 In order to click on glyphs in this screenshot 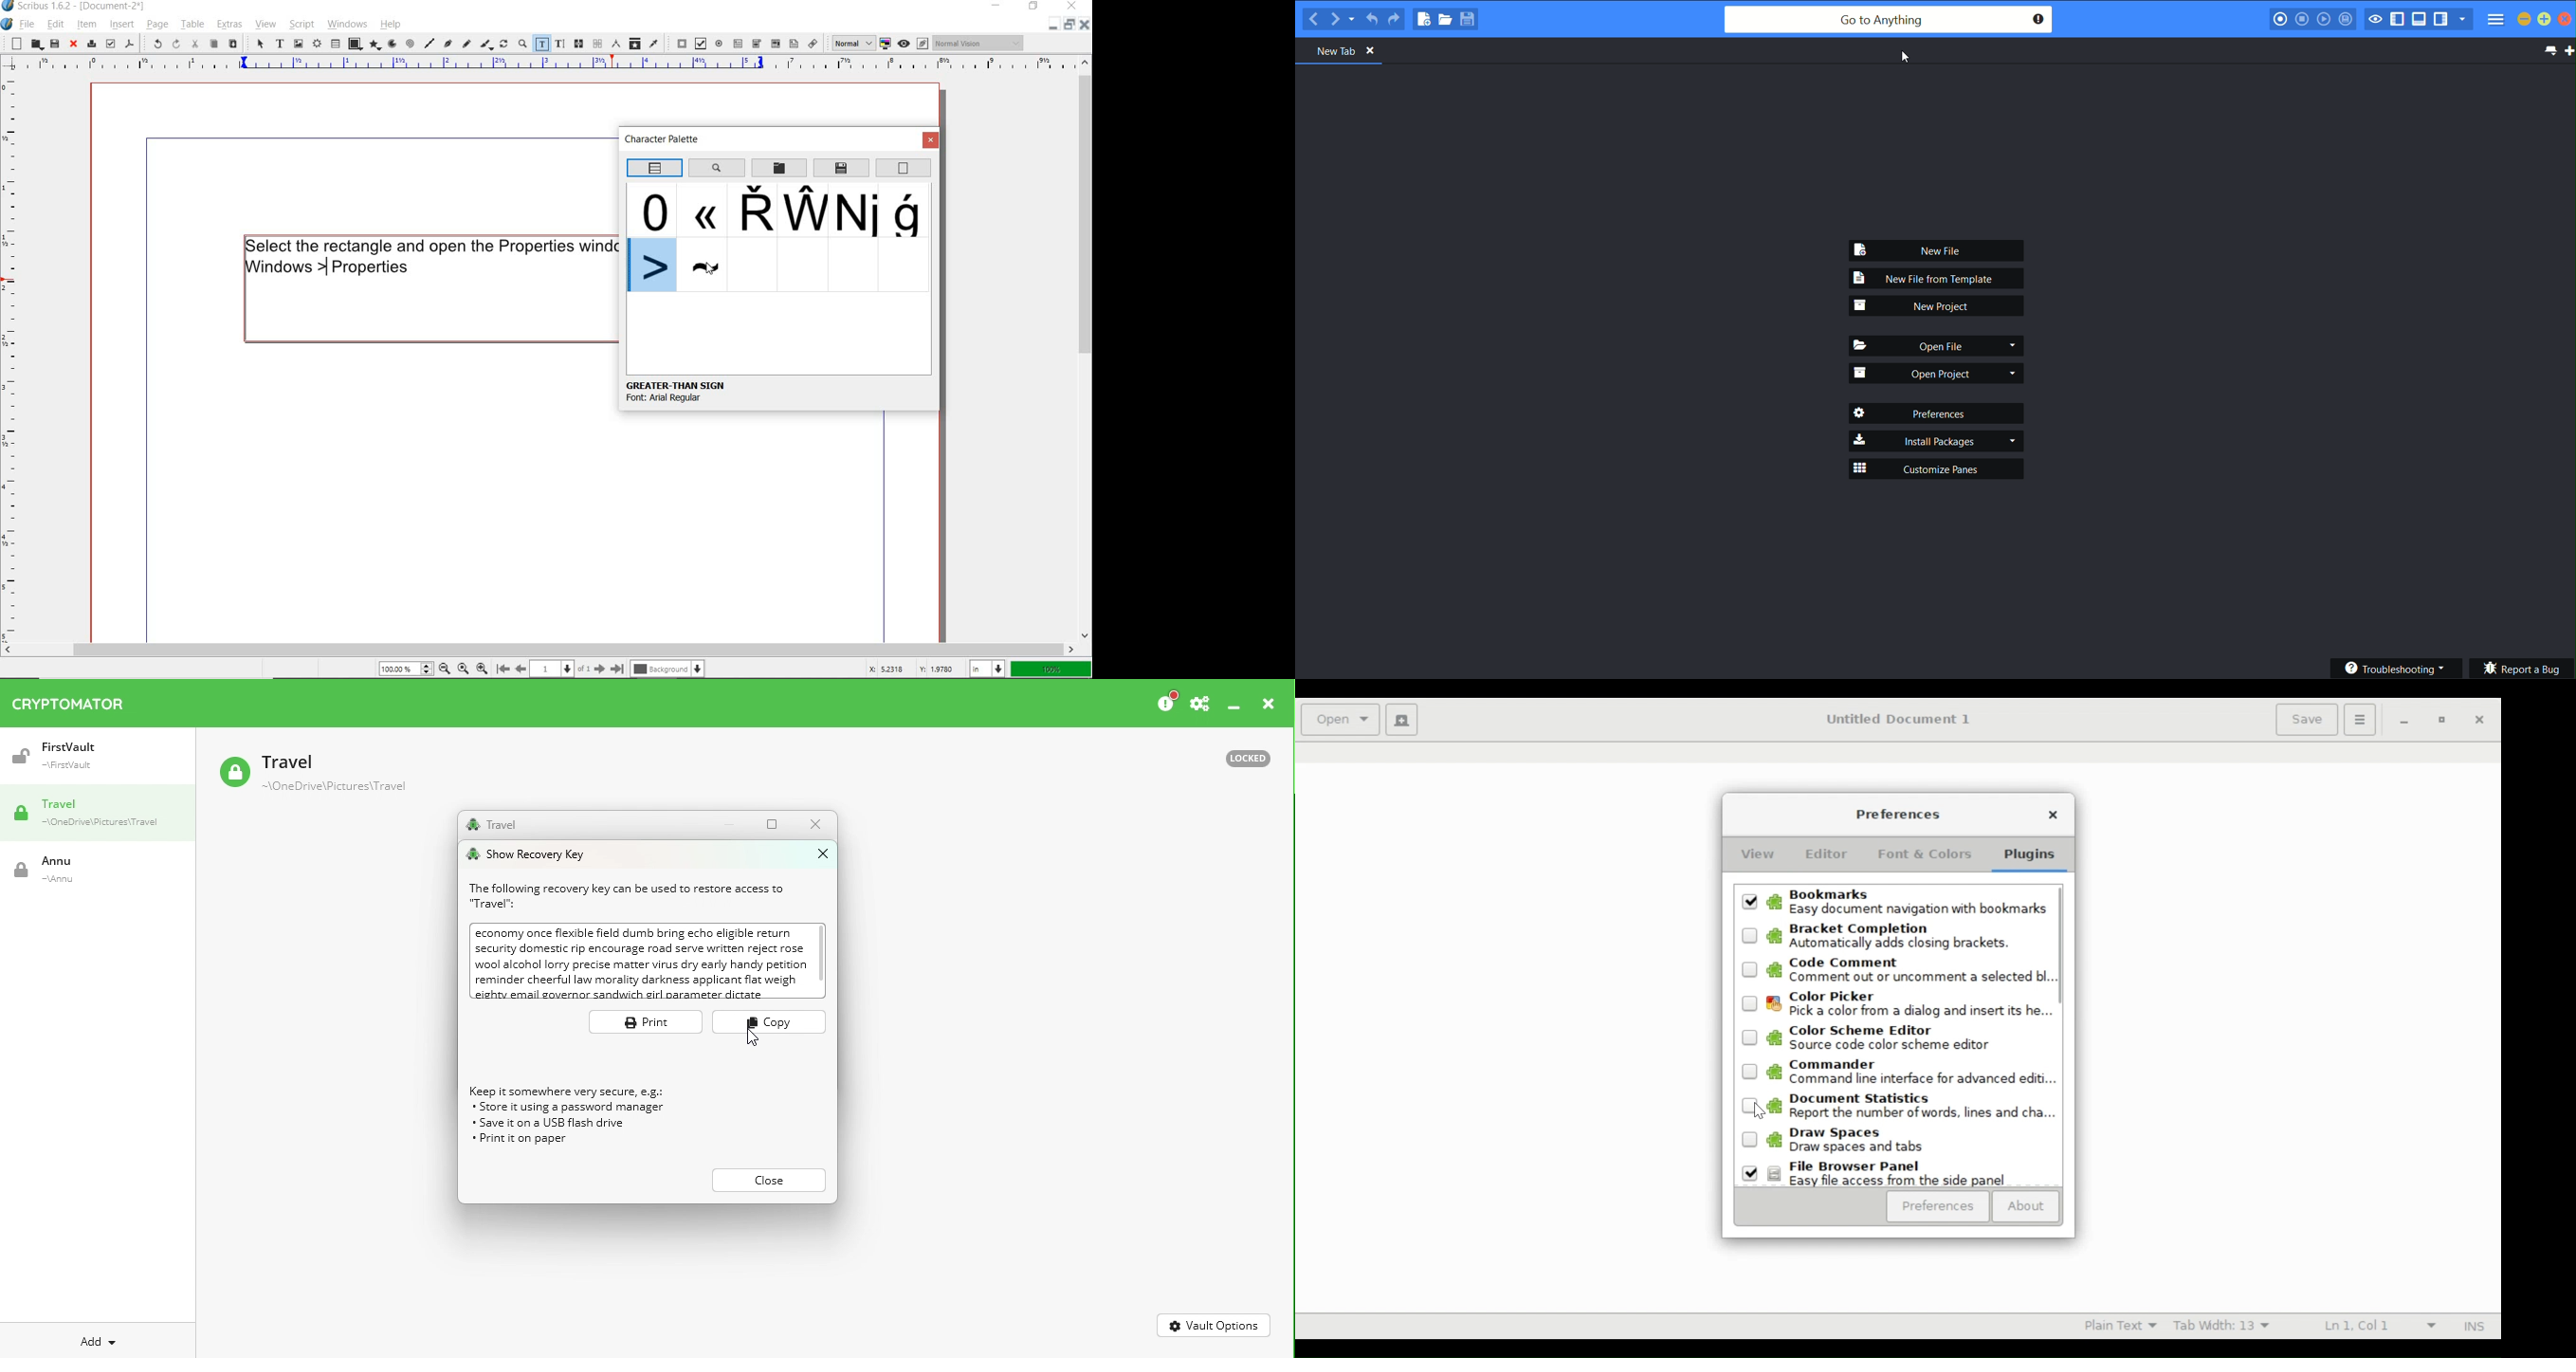, I will do `click(702, 209)`.